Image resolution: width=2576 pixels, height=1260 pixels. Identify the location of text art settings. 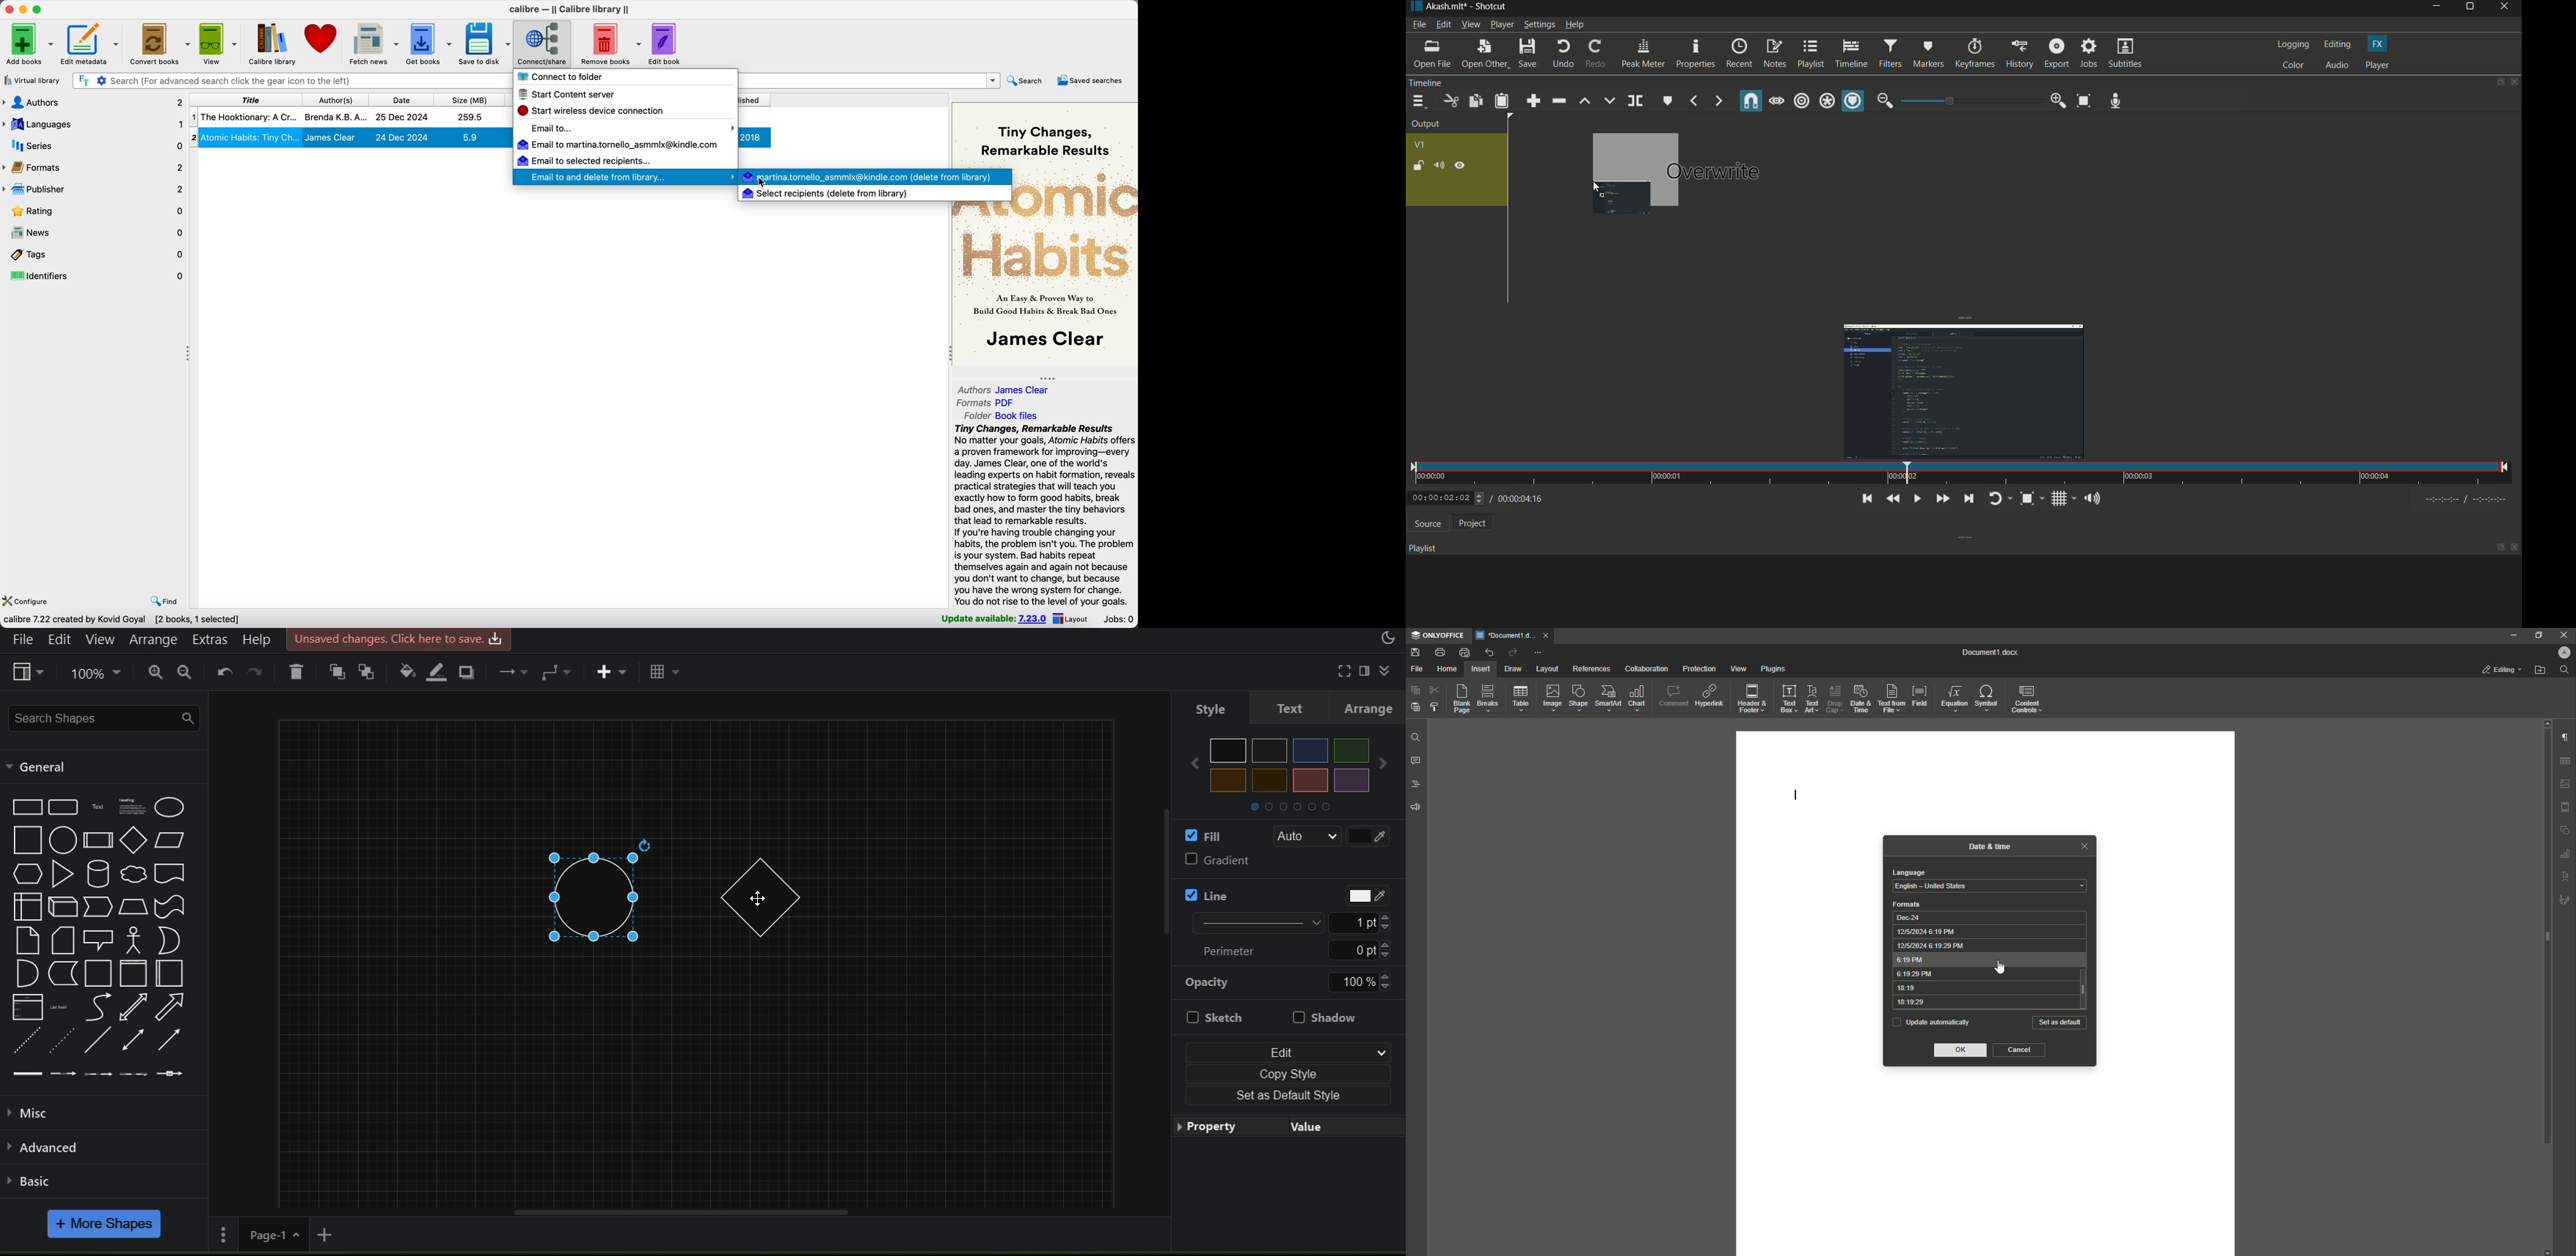
(2566, 875).